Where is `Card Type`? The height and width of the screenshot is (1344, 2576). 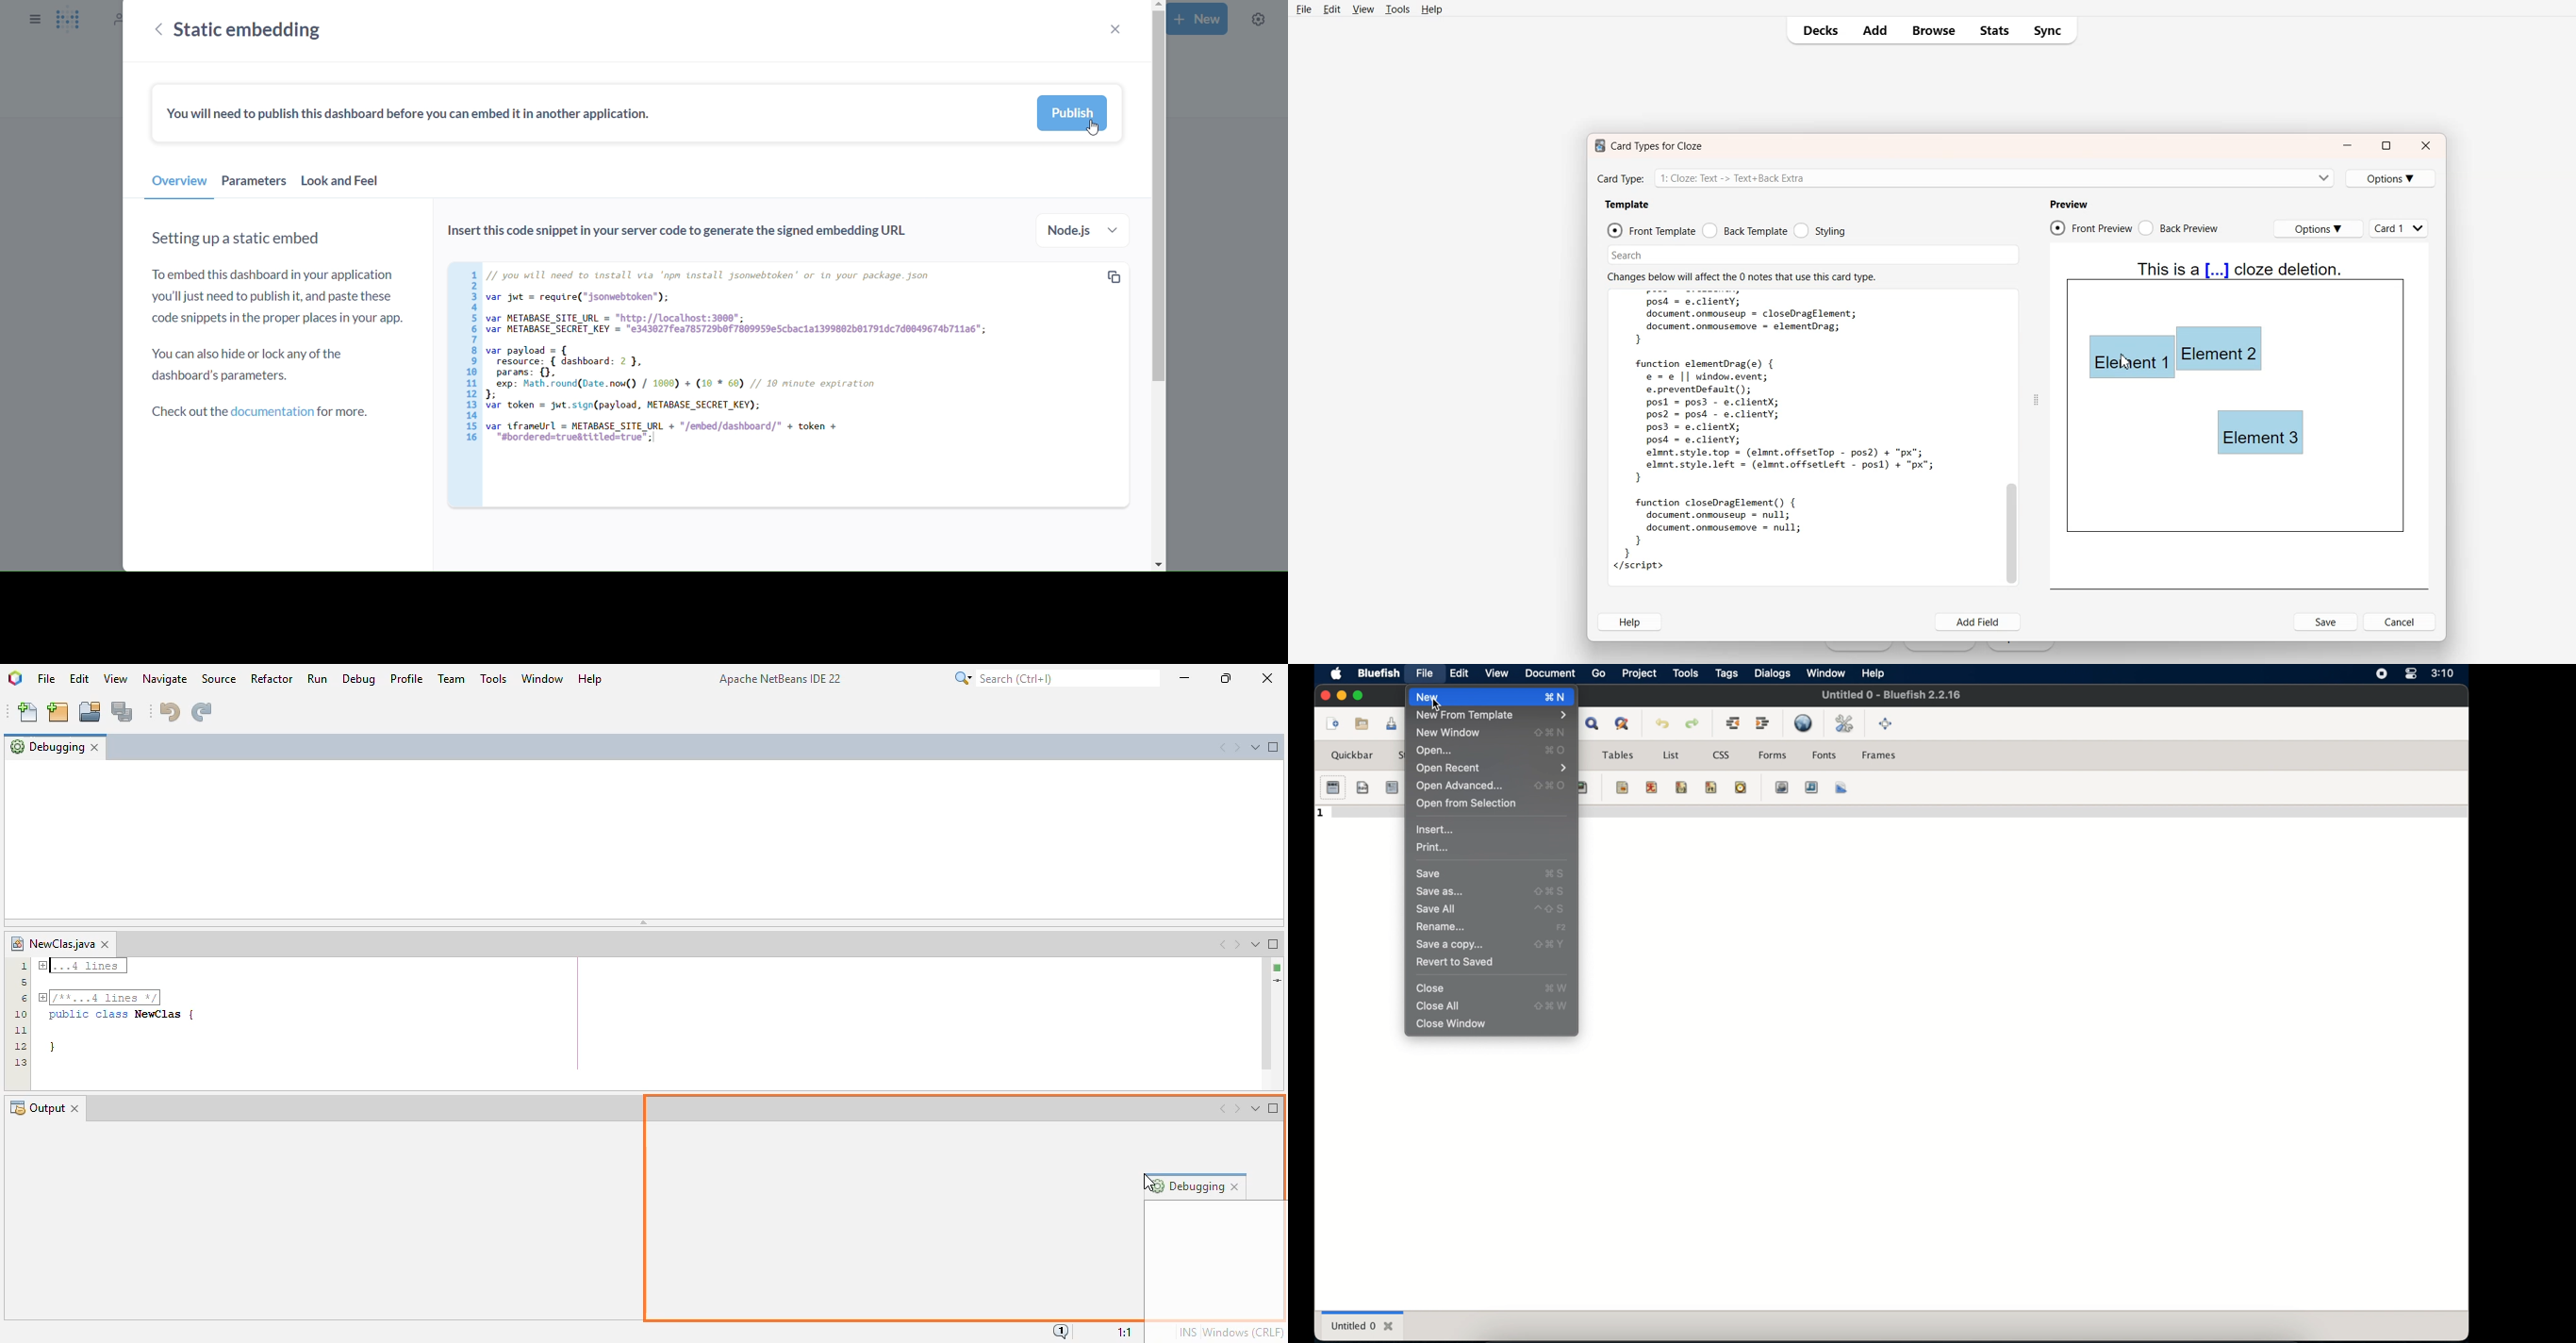 Card Type is located at coordinates (1965, 177).